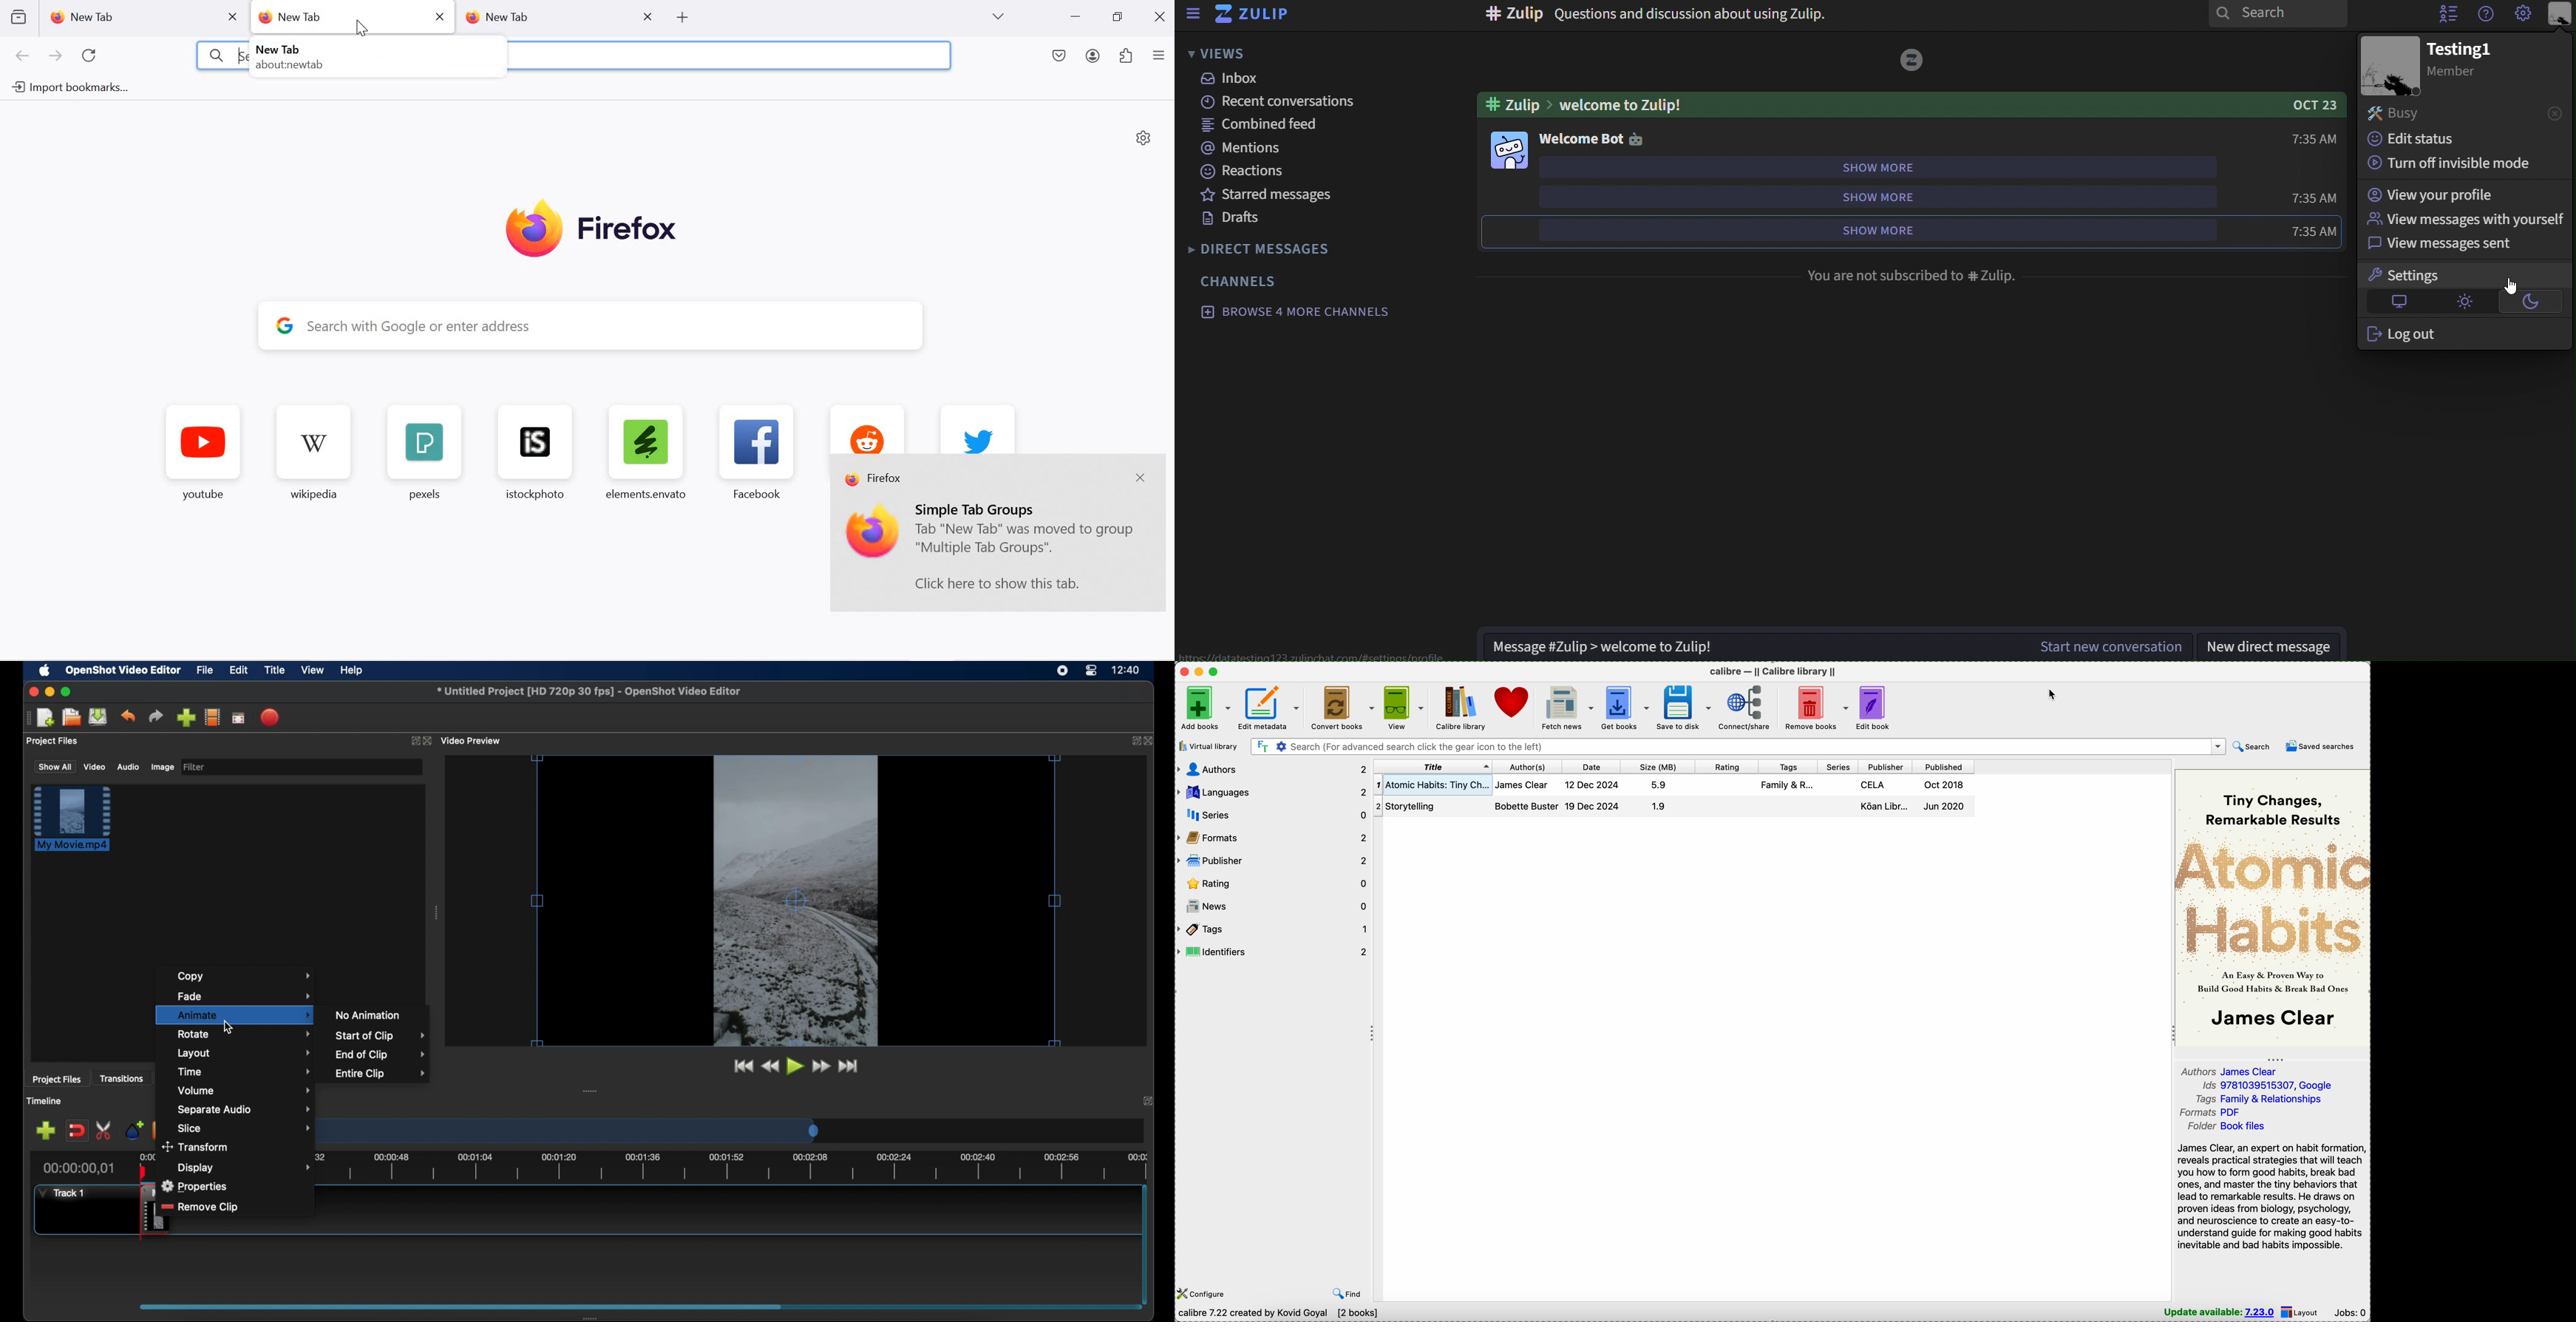 This screenshot has width=2576, height=1344. I want to click on drag handle, so click(590, 1092).